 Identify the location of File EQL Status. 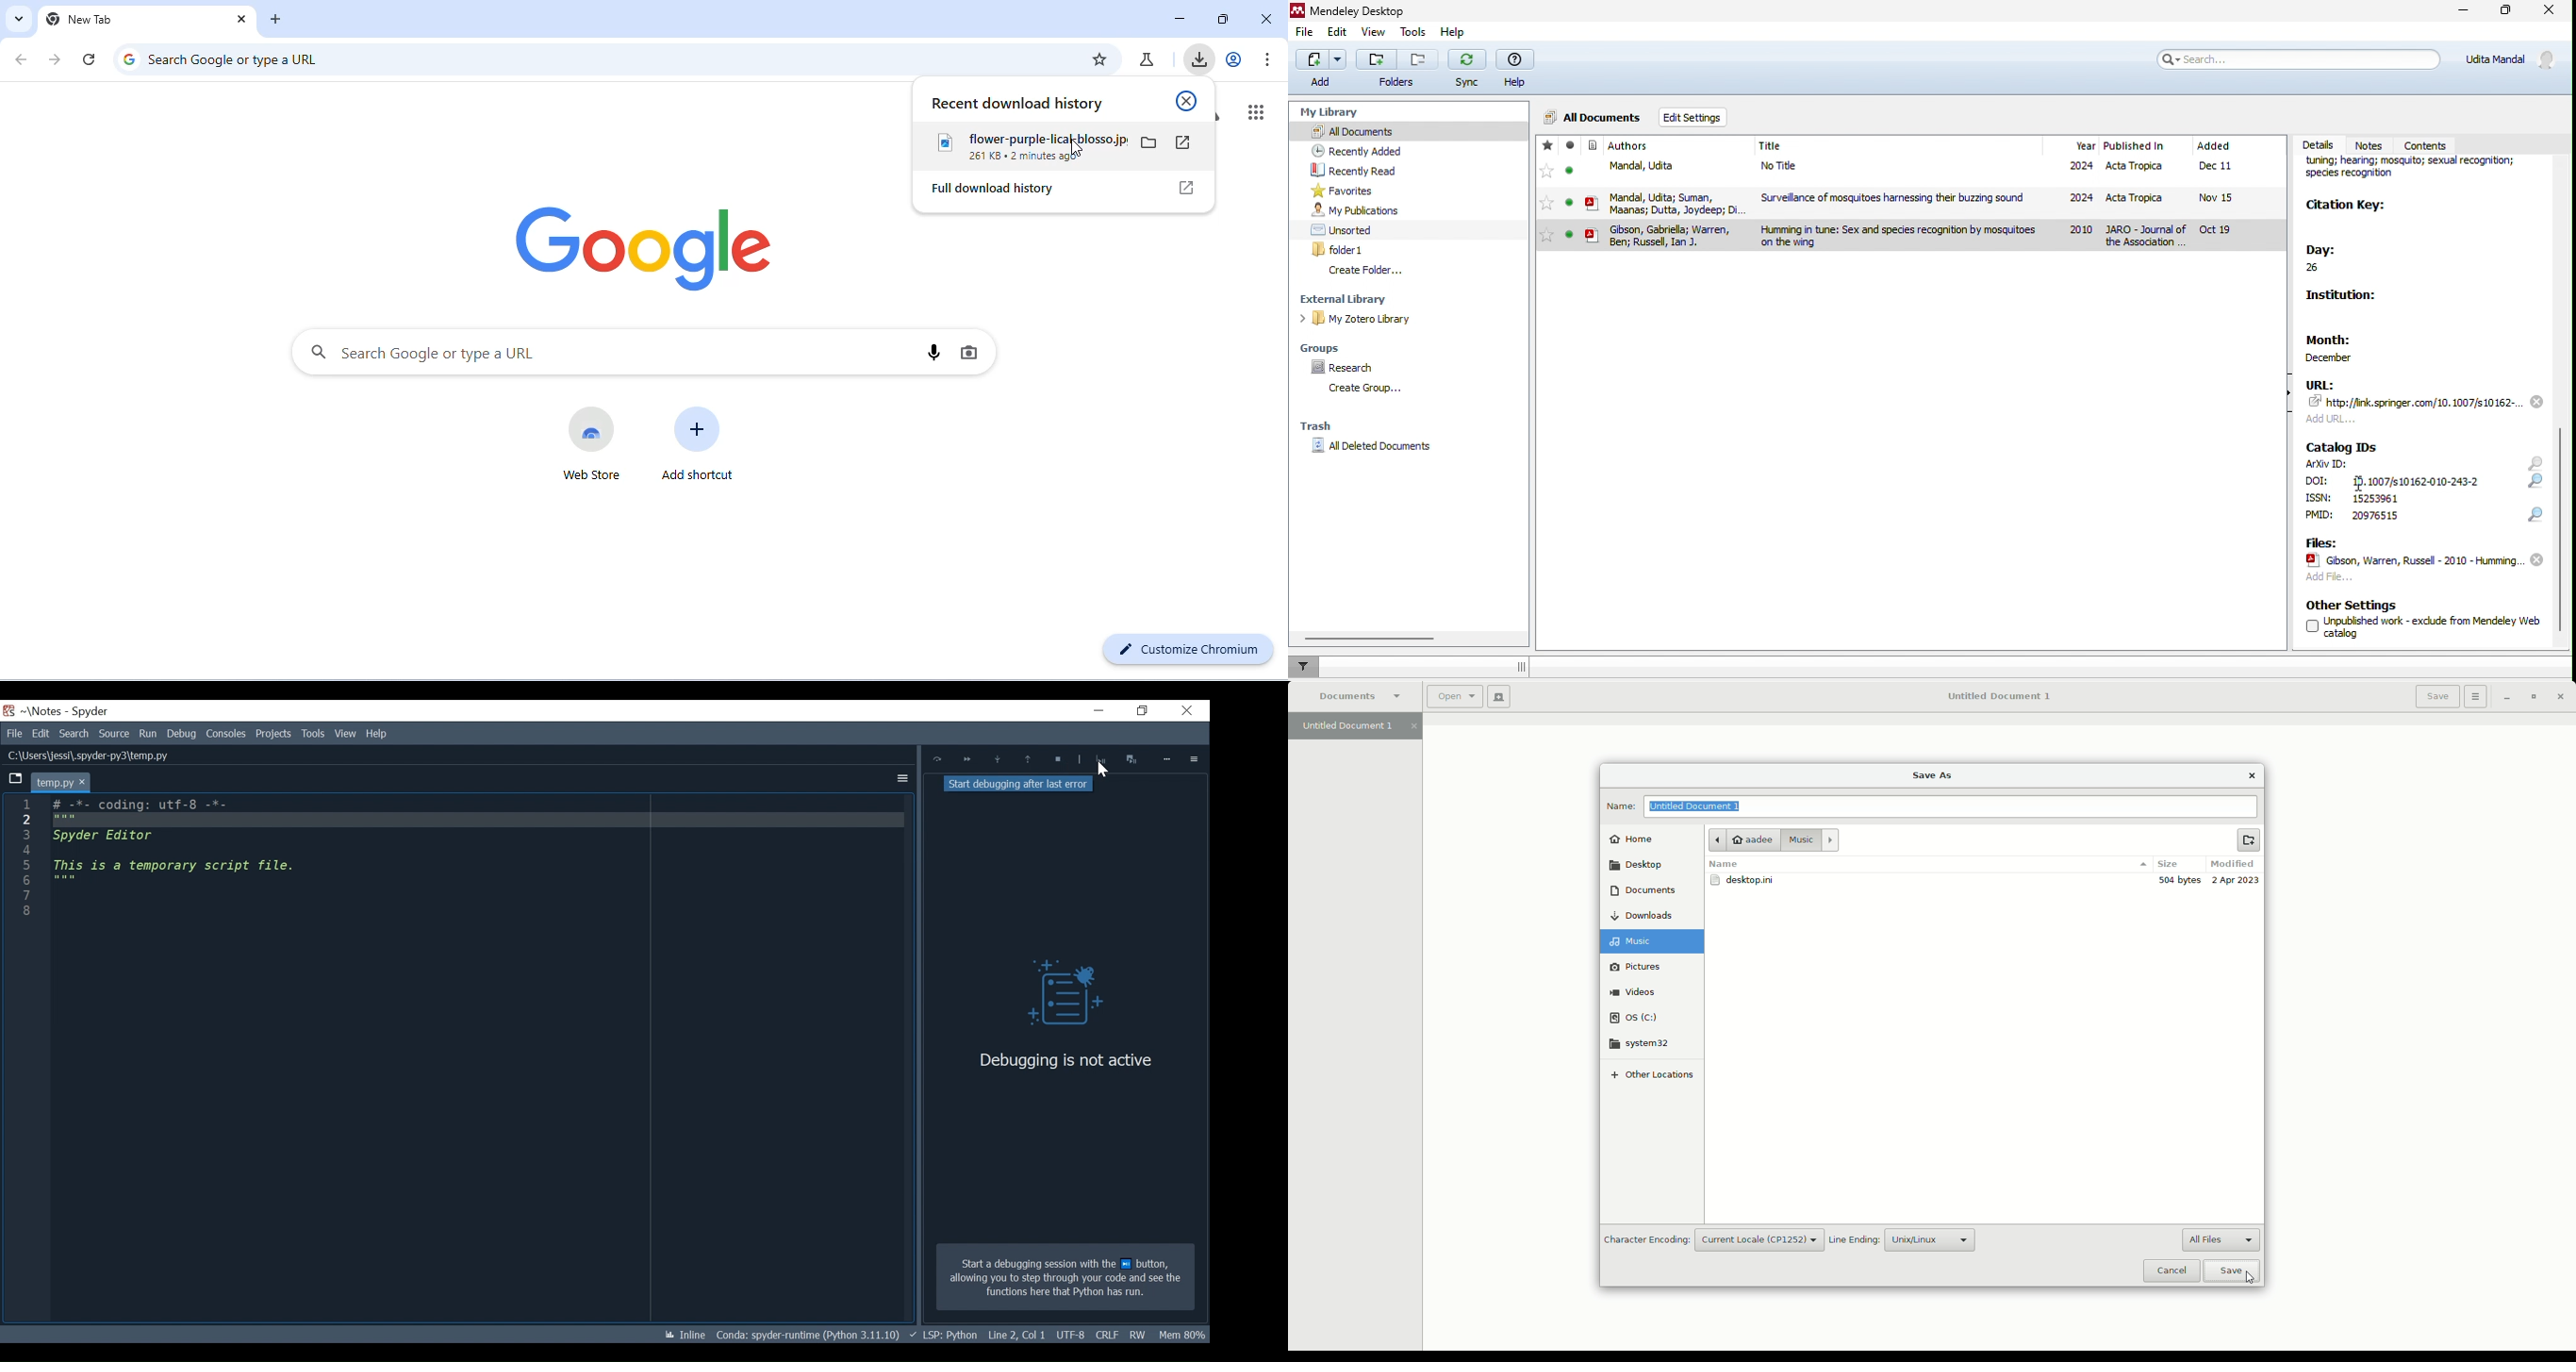
(1017, 1335).